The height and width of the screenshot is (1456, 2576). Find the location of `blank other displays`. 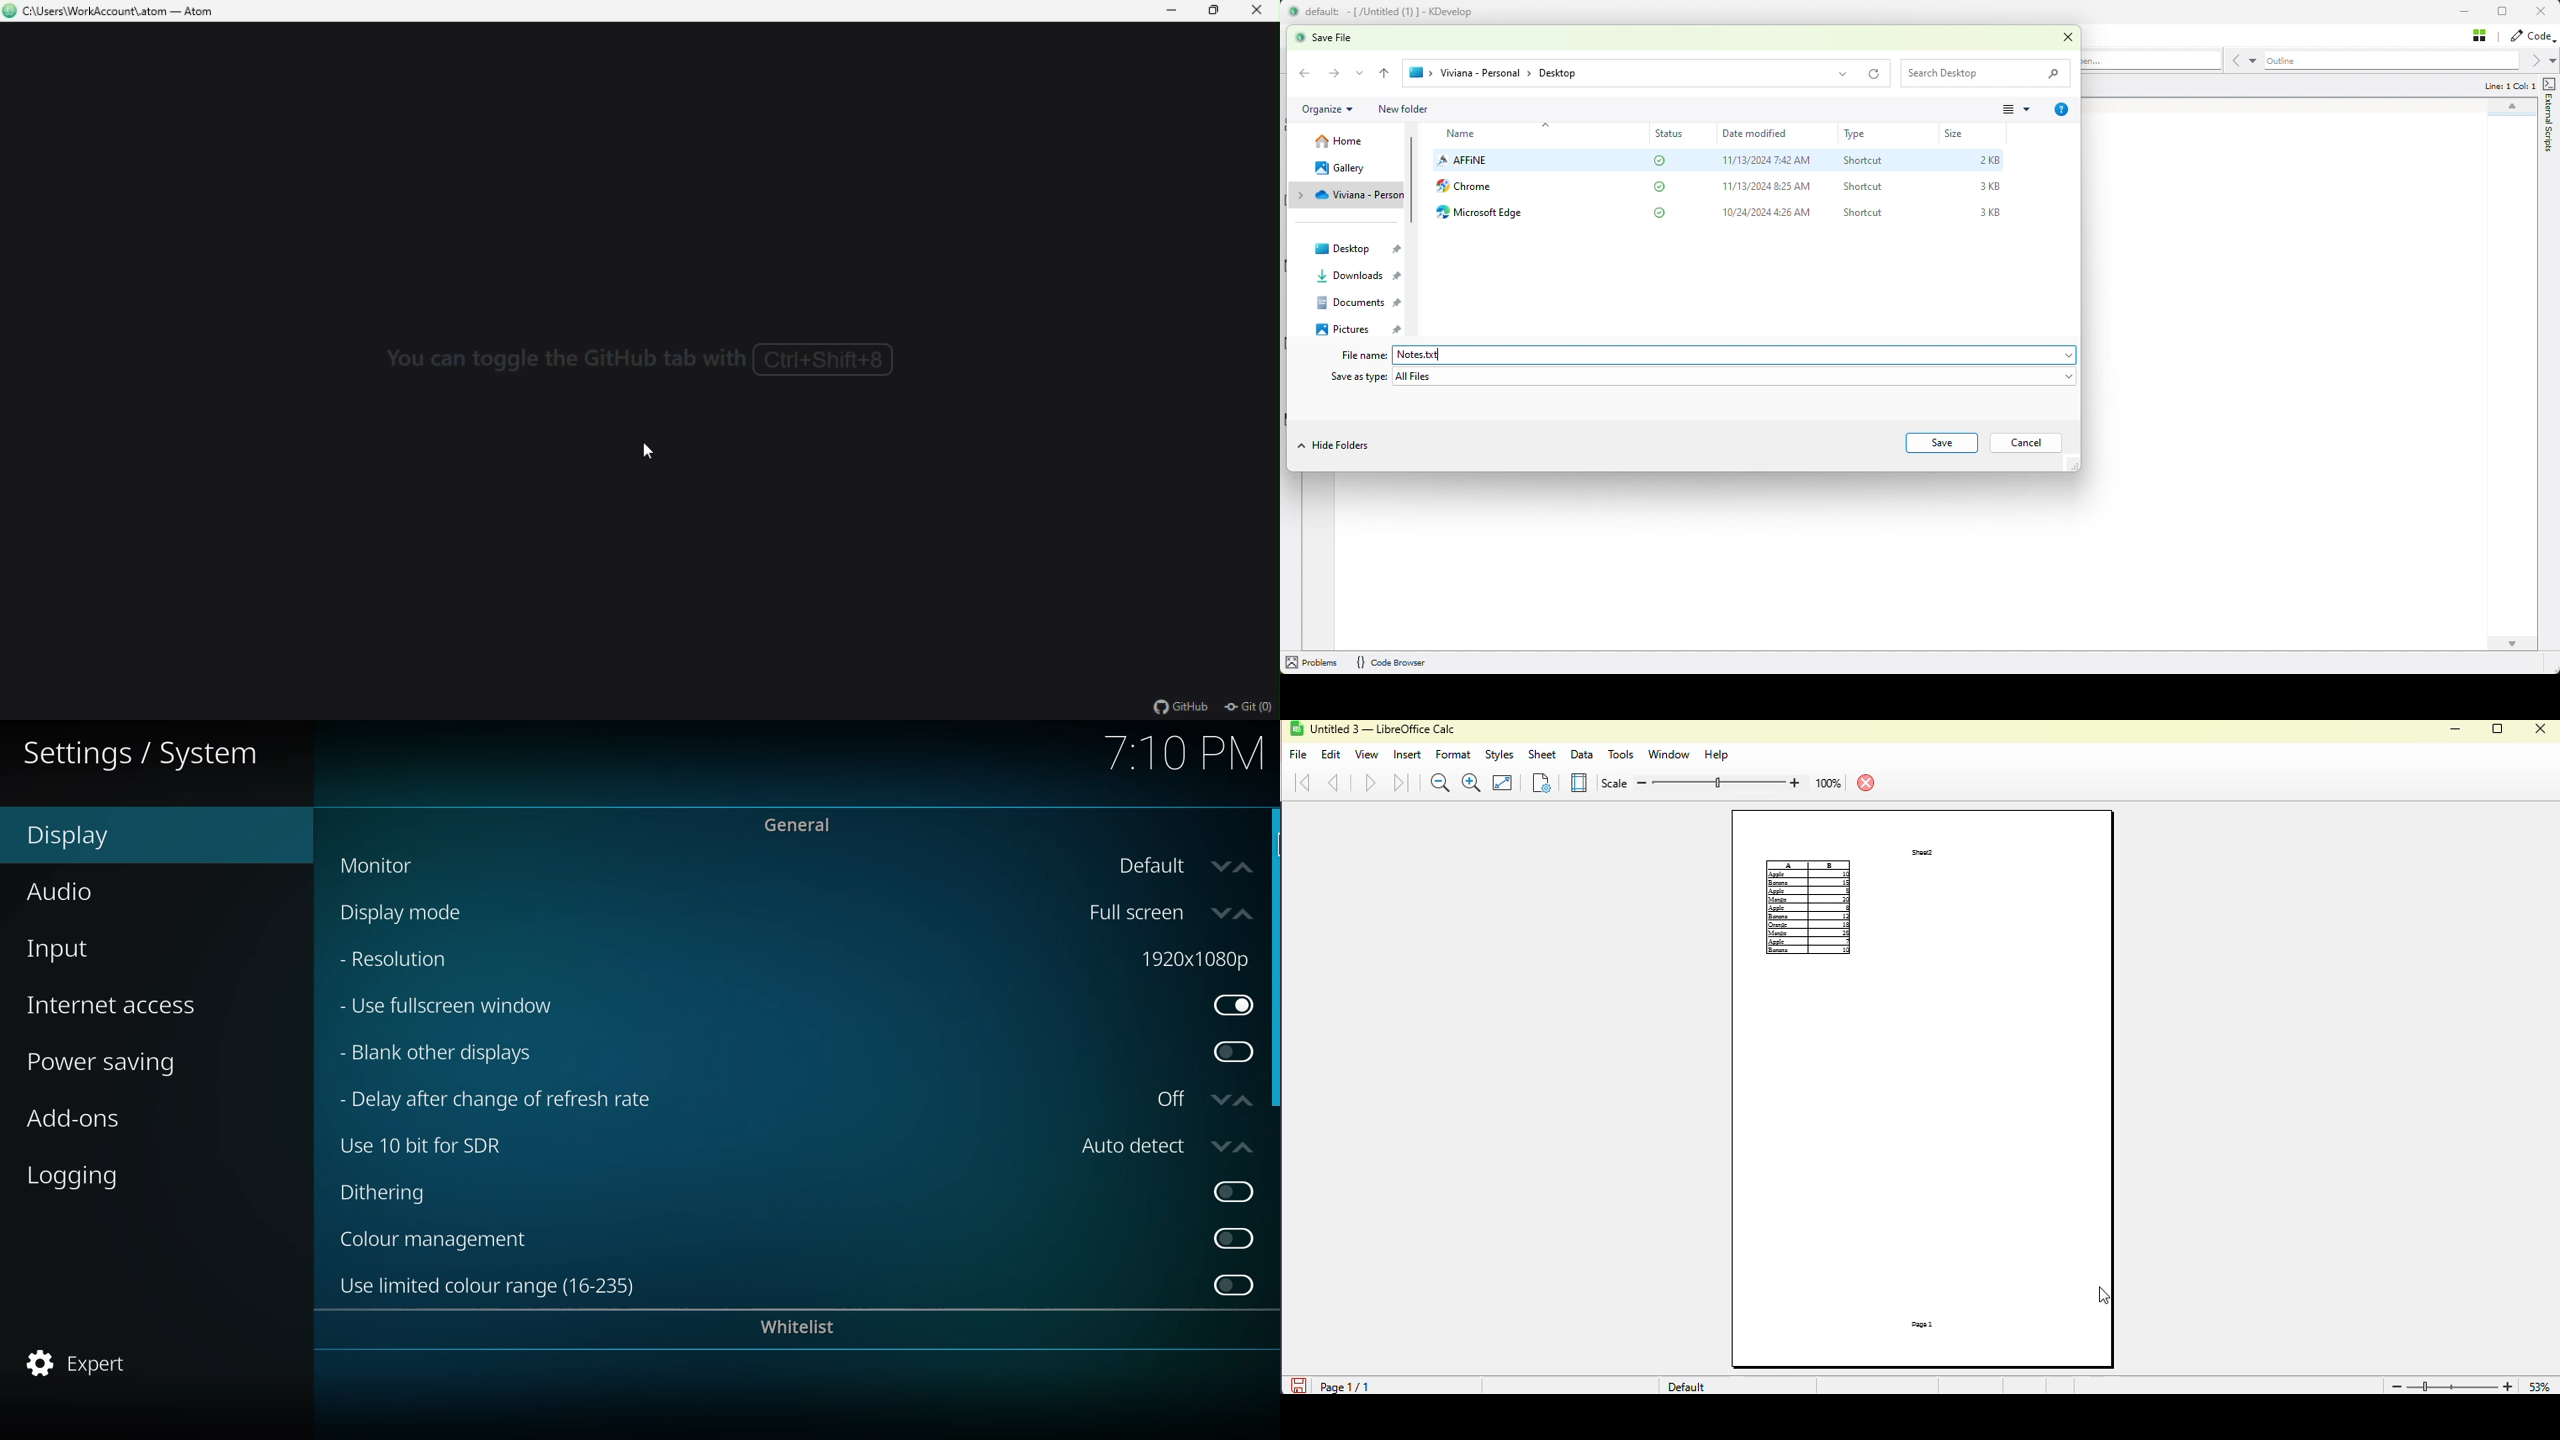

blank other displays is located at coordinates (441, 1054).